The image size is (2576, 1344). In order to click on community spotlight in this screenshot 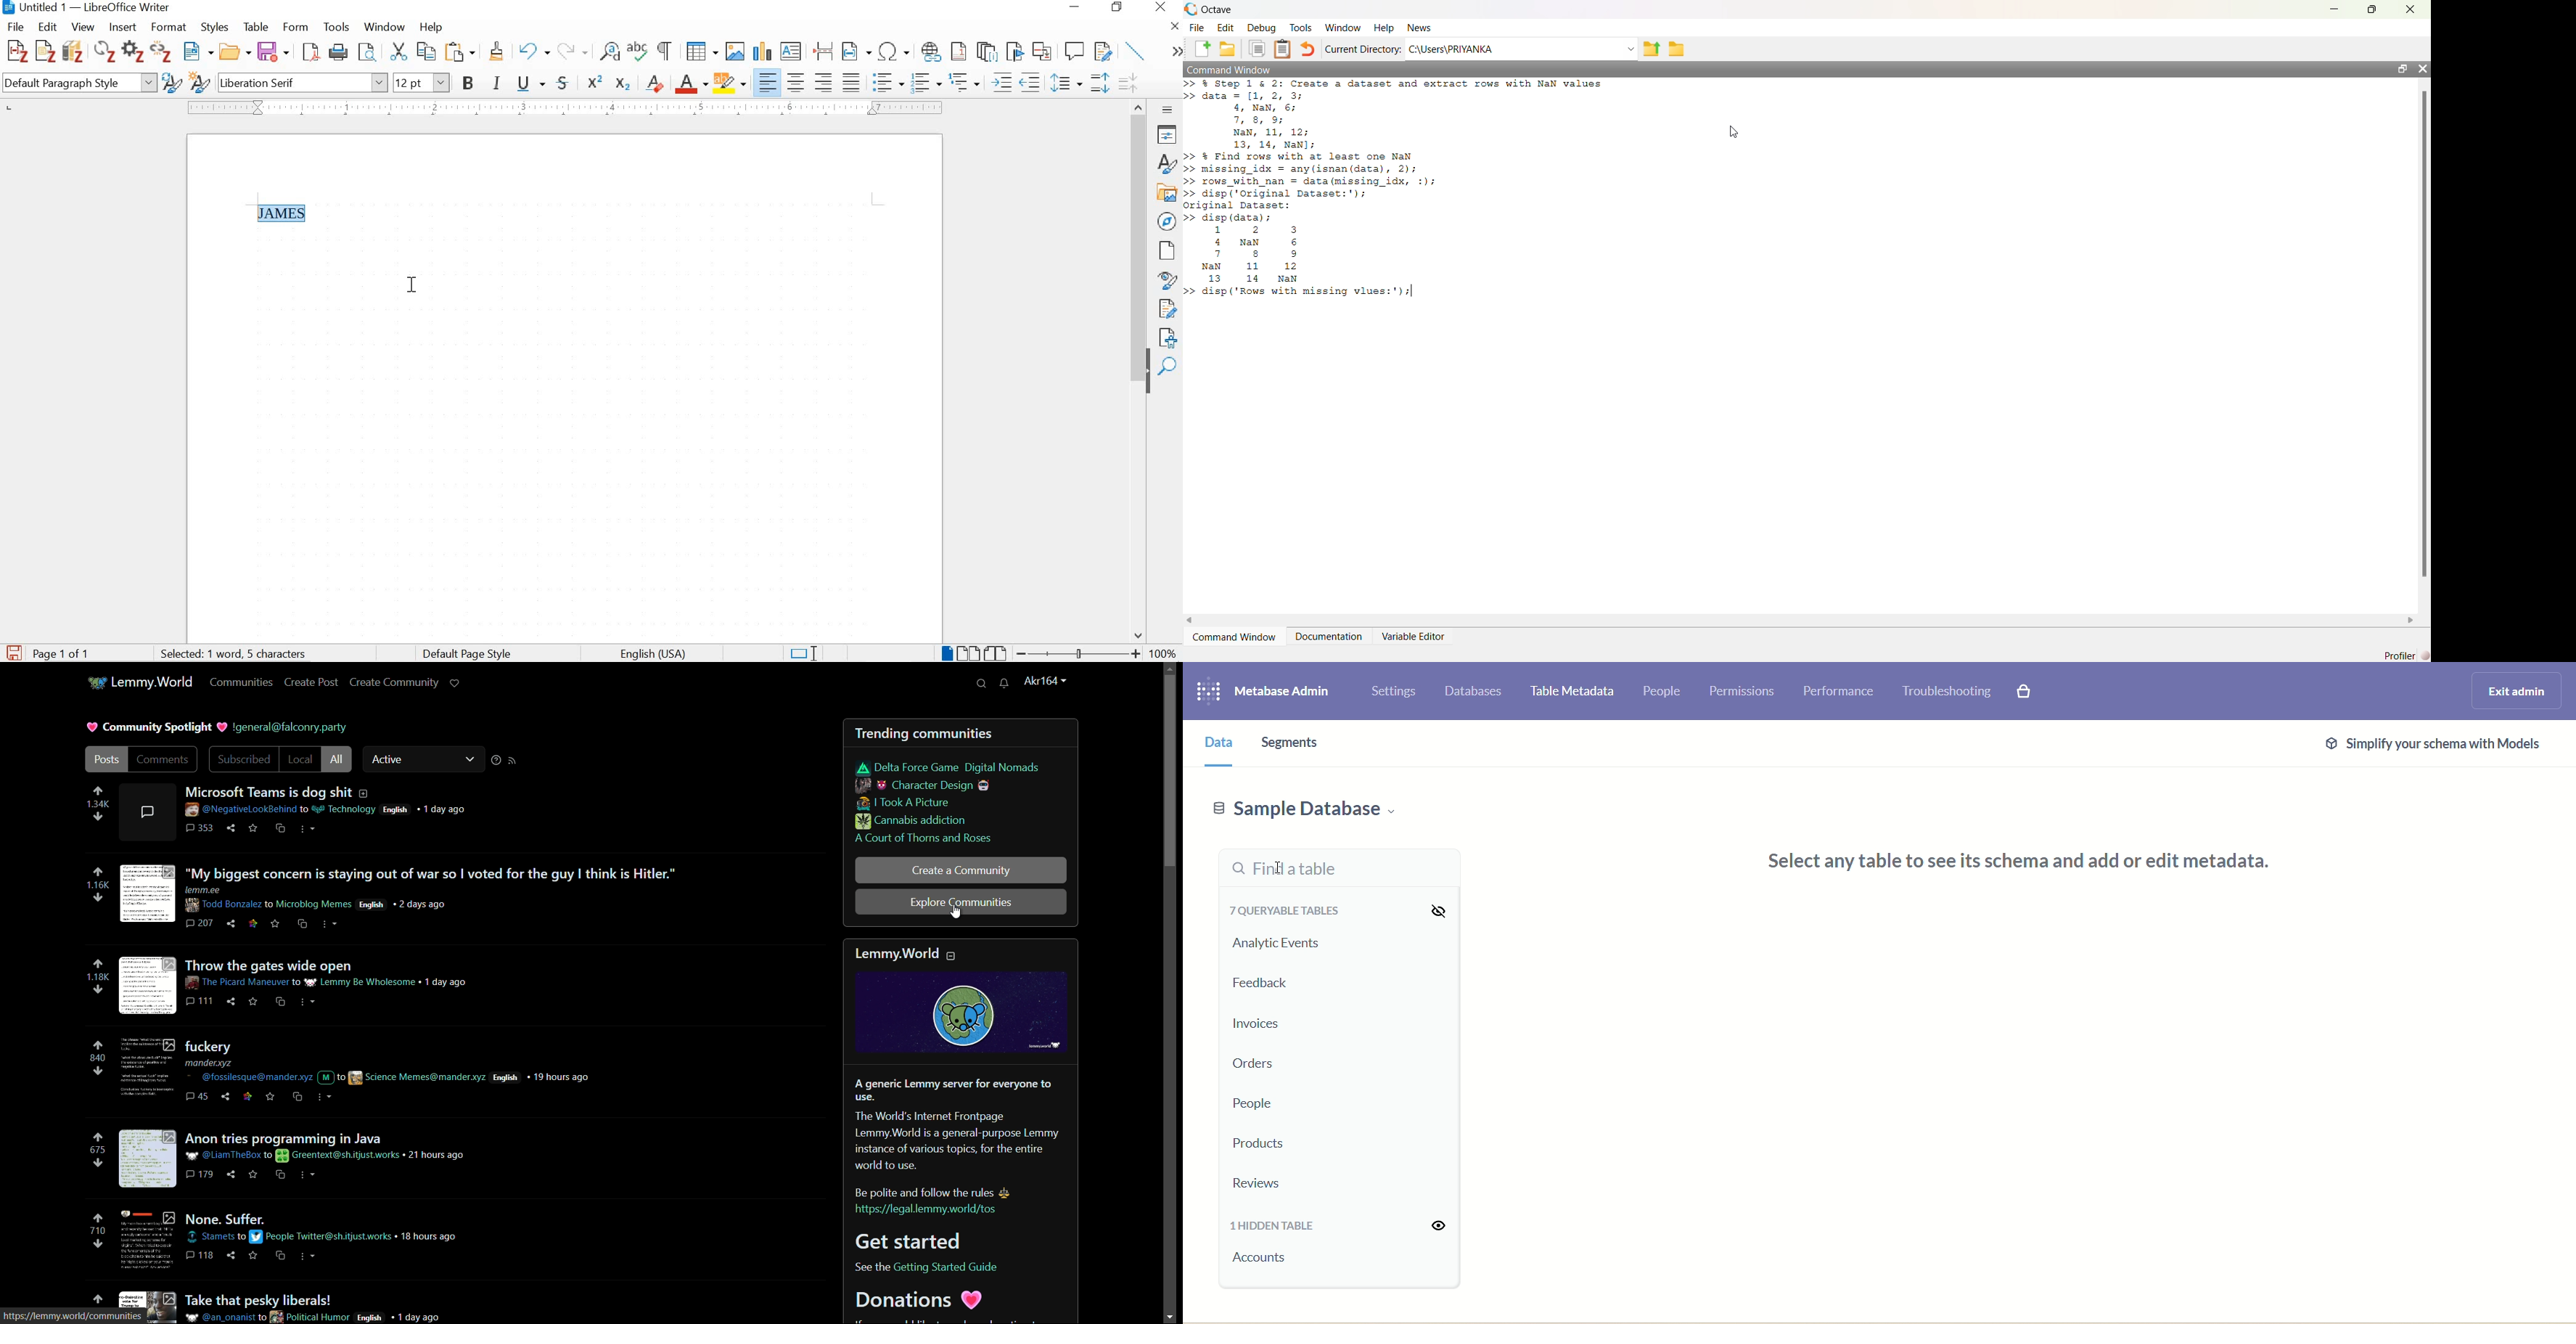, I will do `click(149, 729)`.